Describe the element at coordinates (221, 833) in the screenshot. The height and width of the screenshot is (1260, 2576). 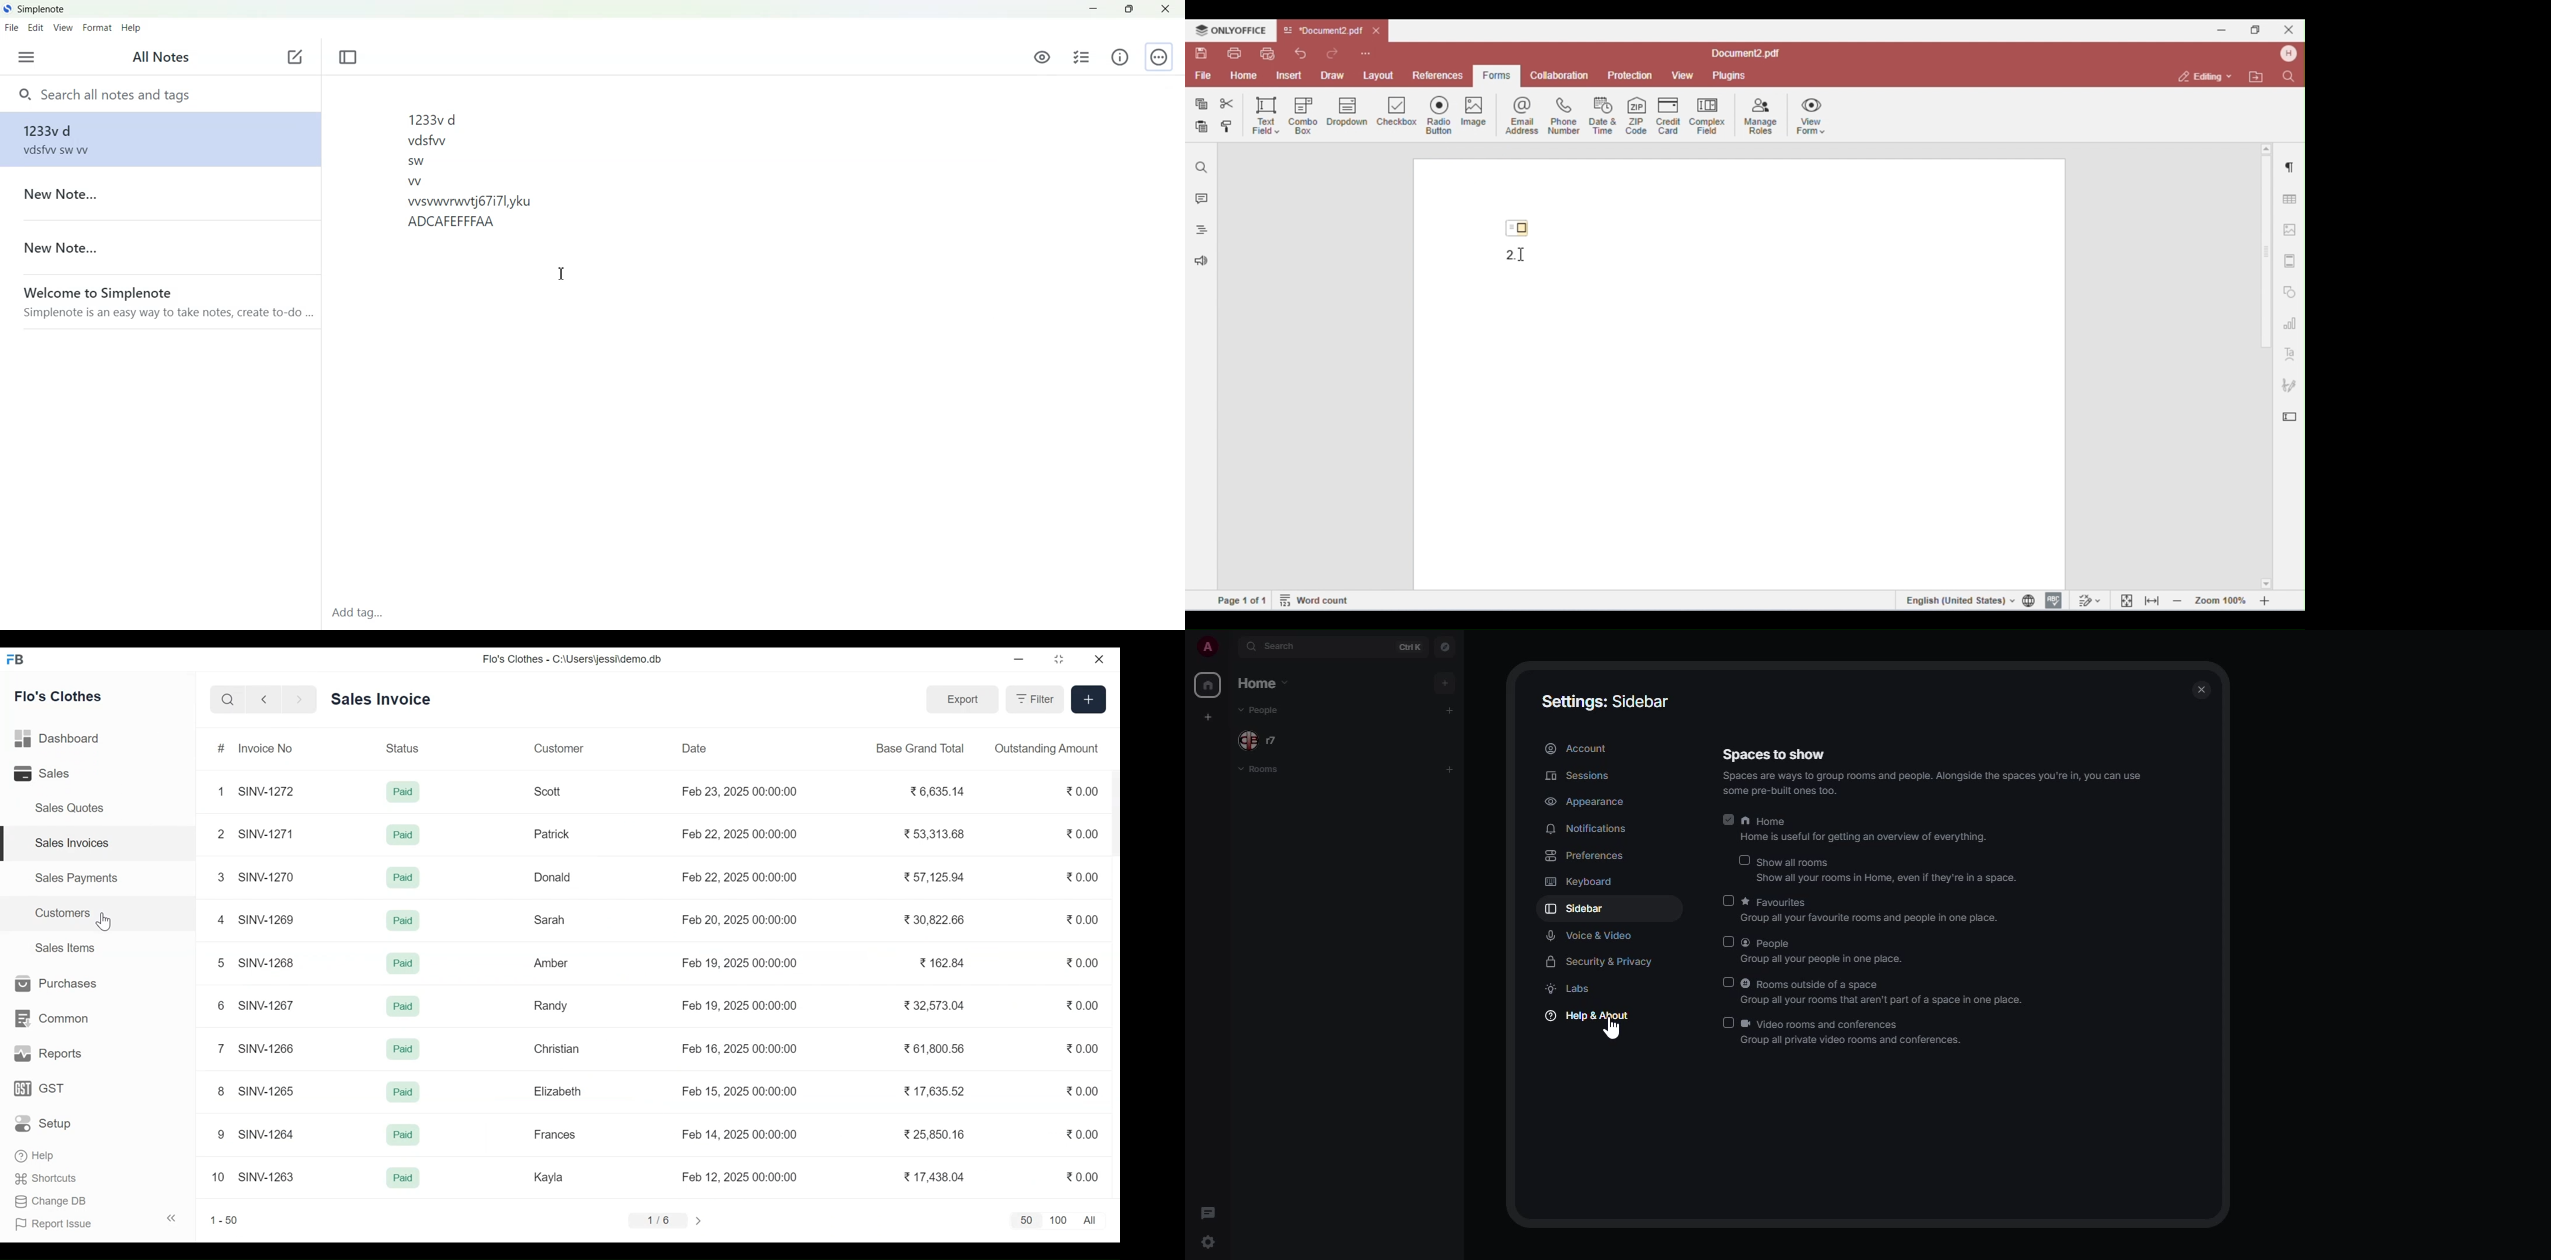
I see `2` at that location.